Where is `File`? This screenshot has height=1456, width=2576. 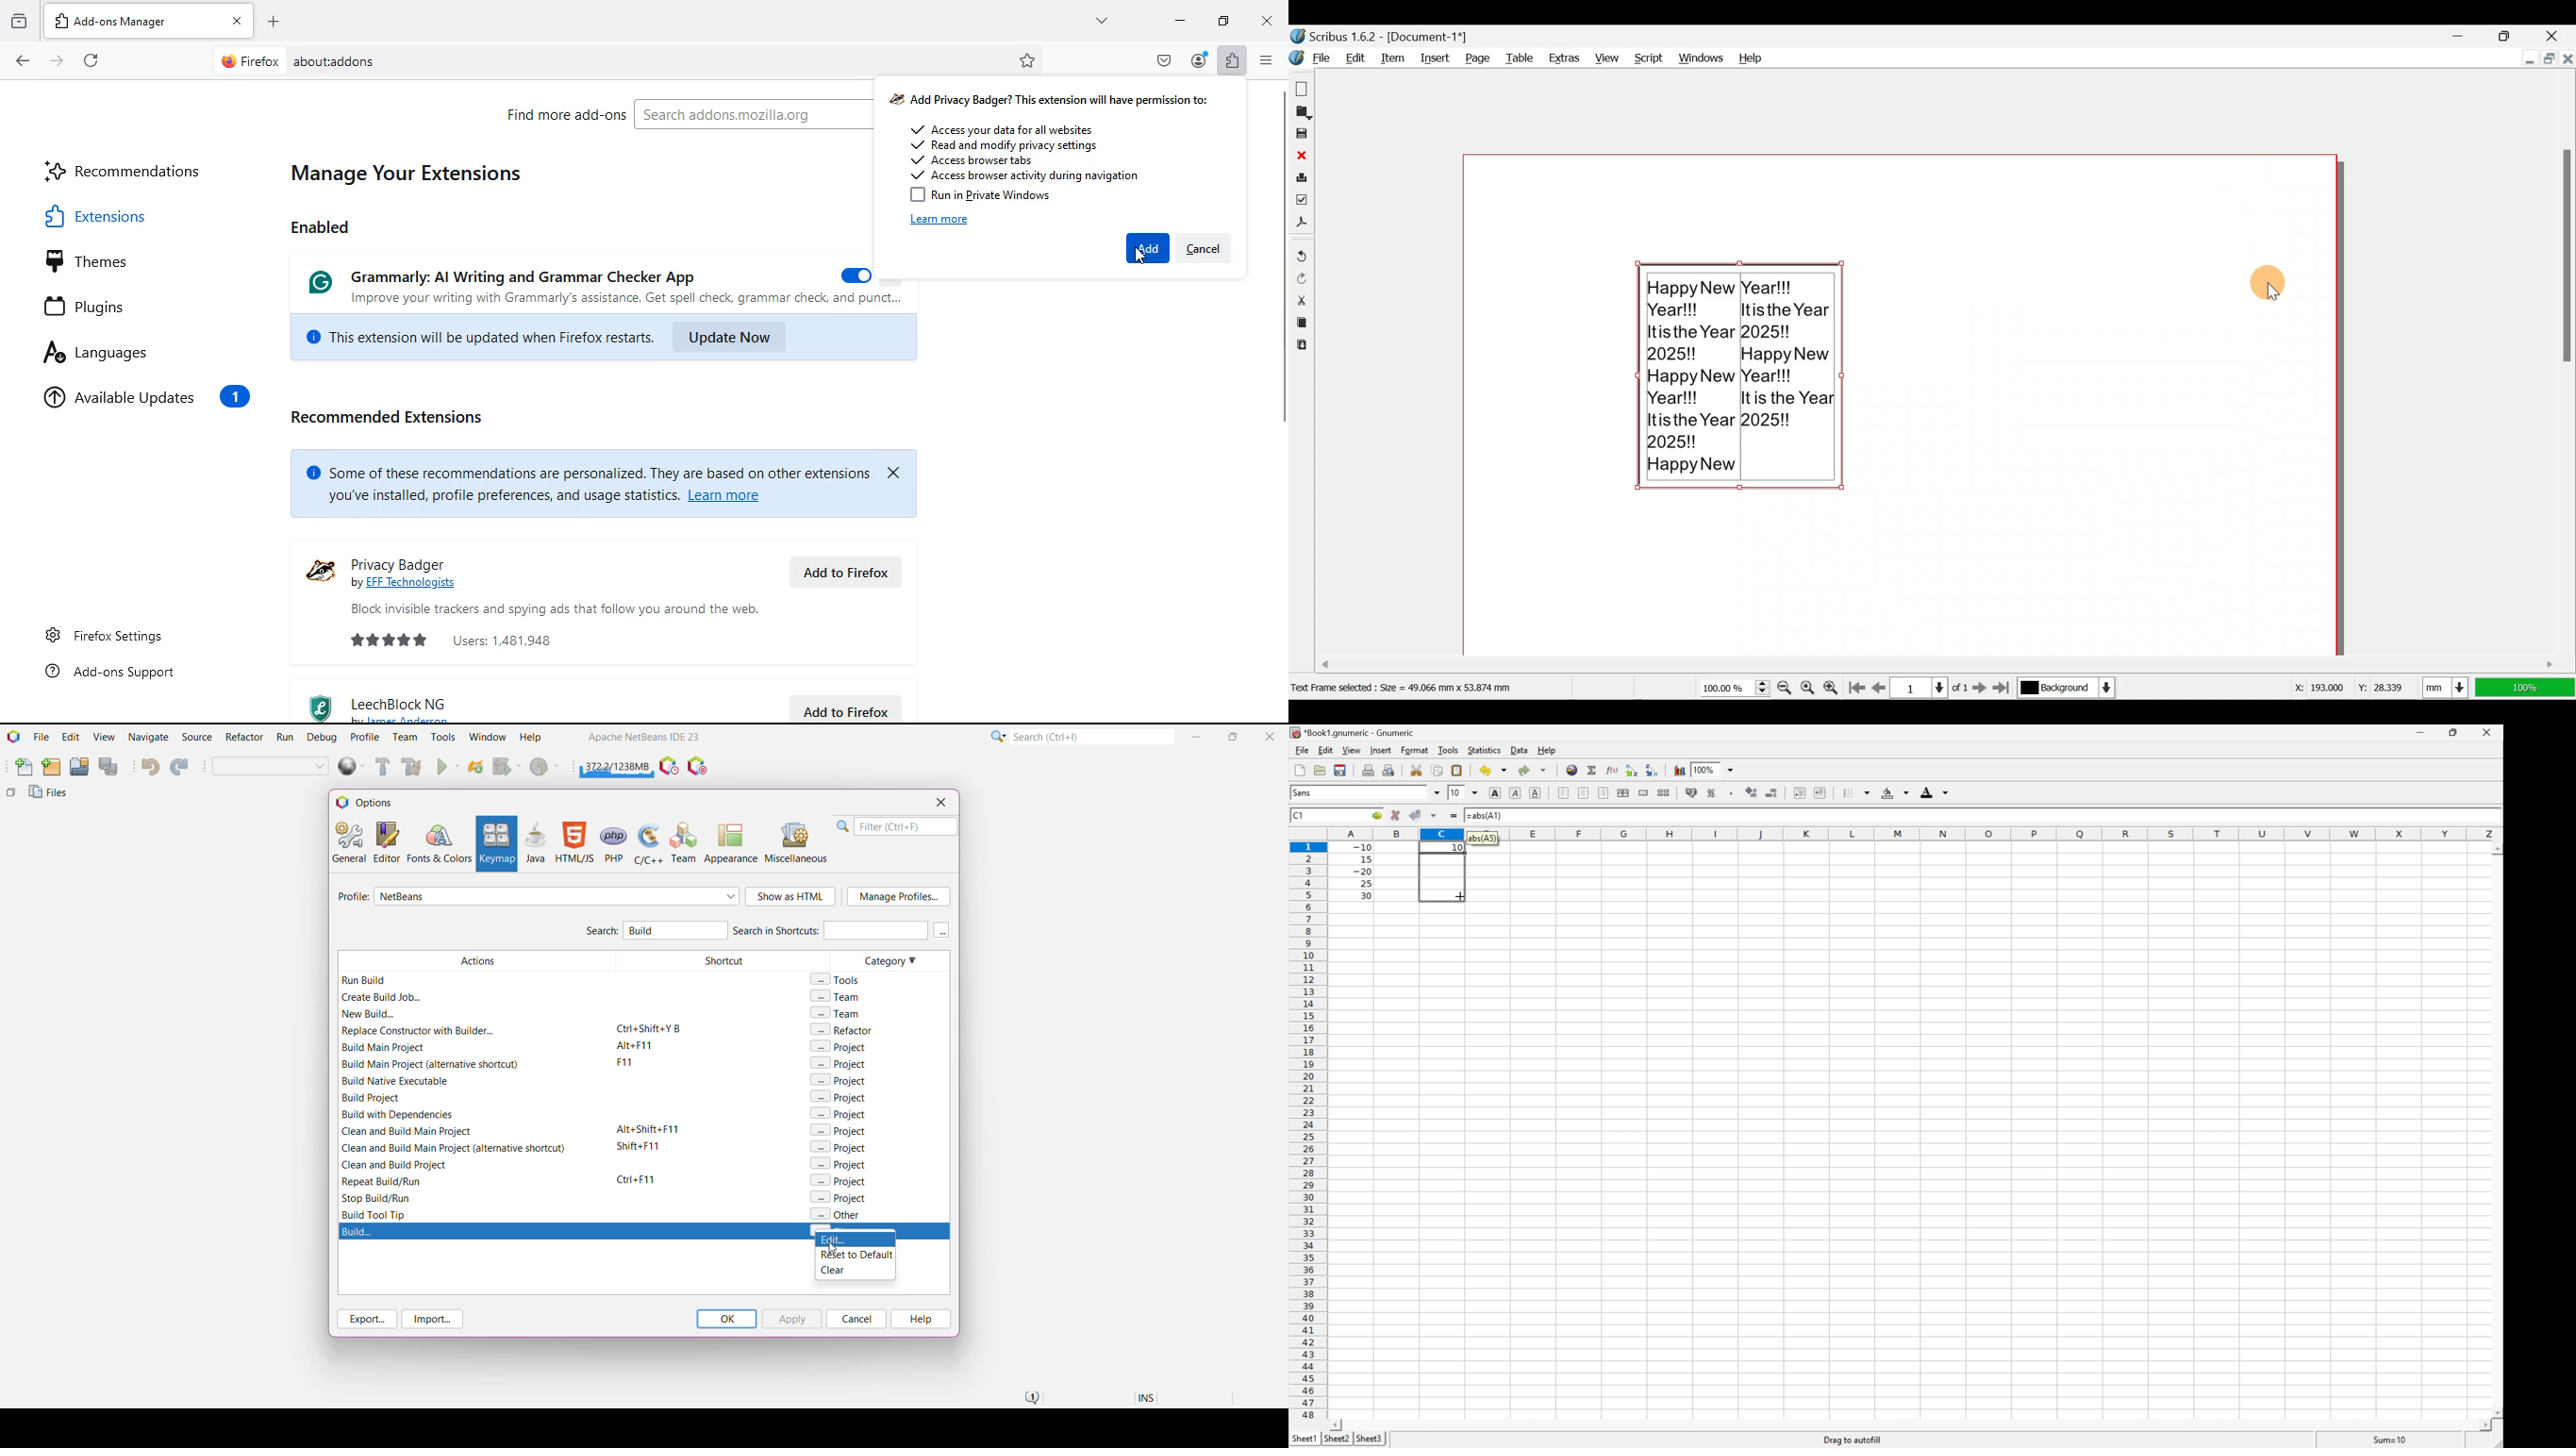 File is located at coordinates (1314, 59).